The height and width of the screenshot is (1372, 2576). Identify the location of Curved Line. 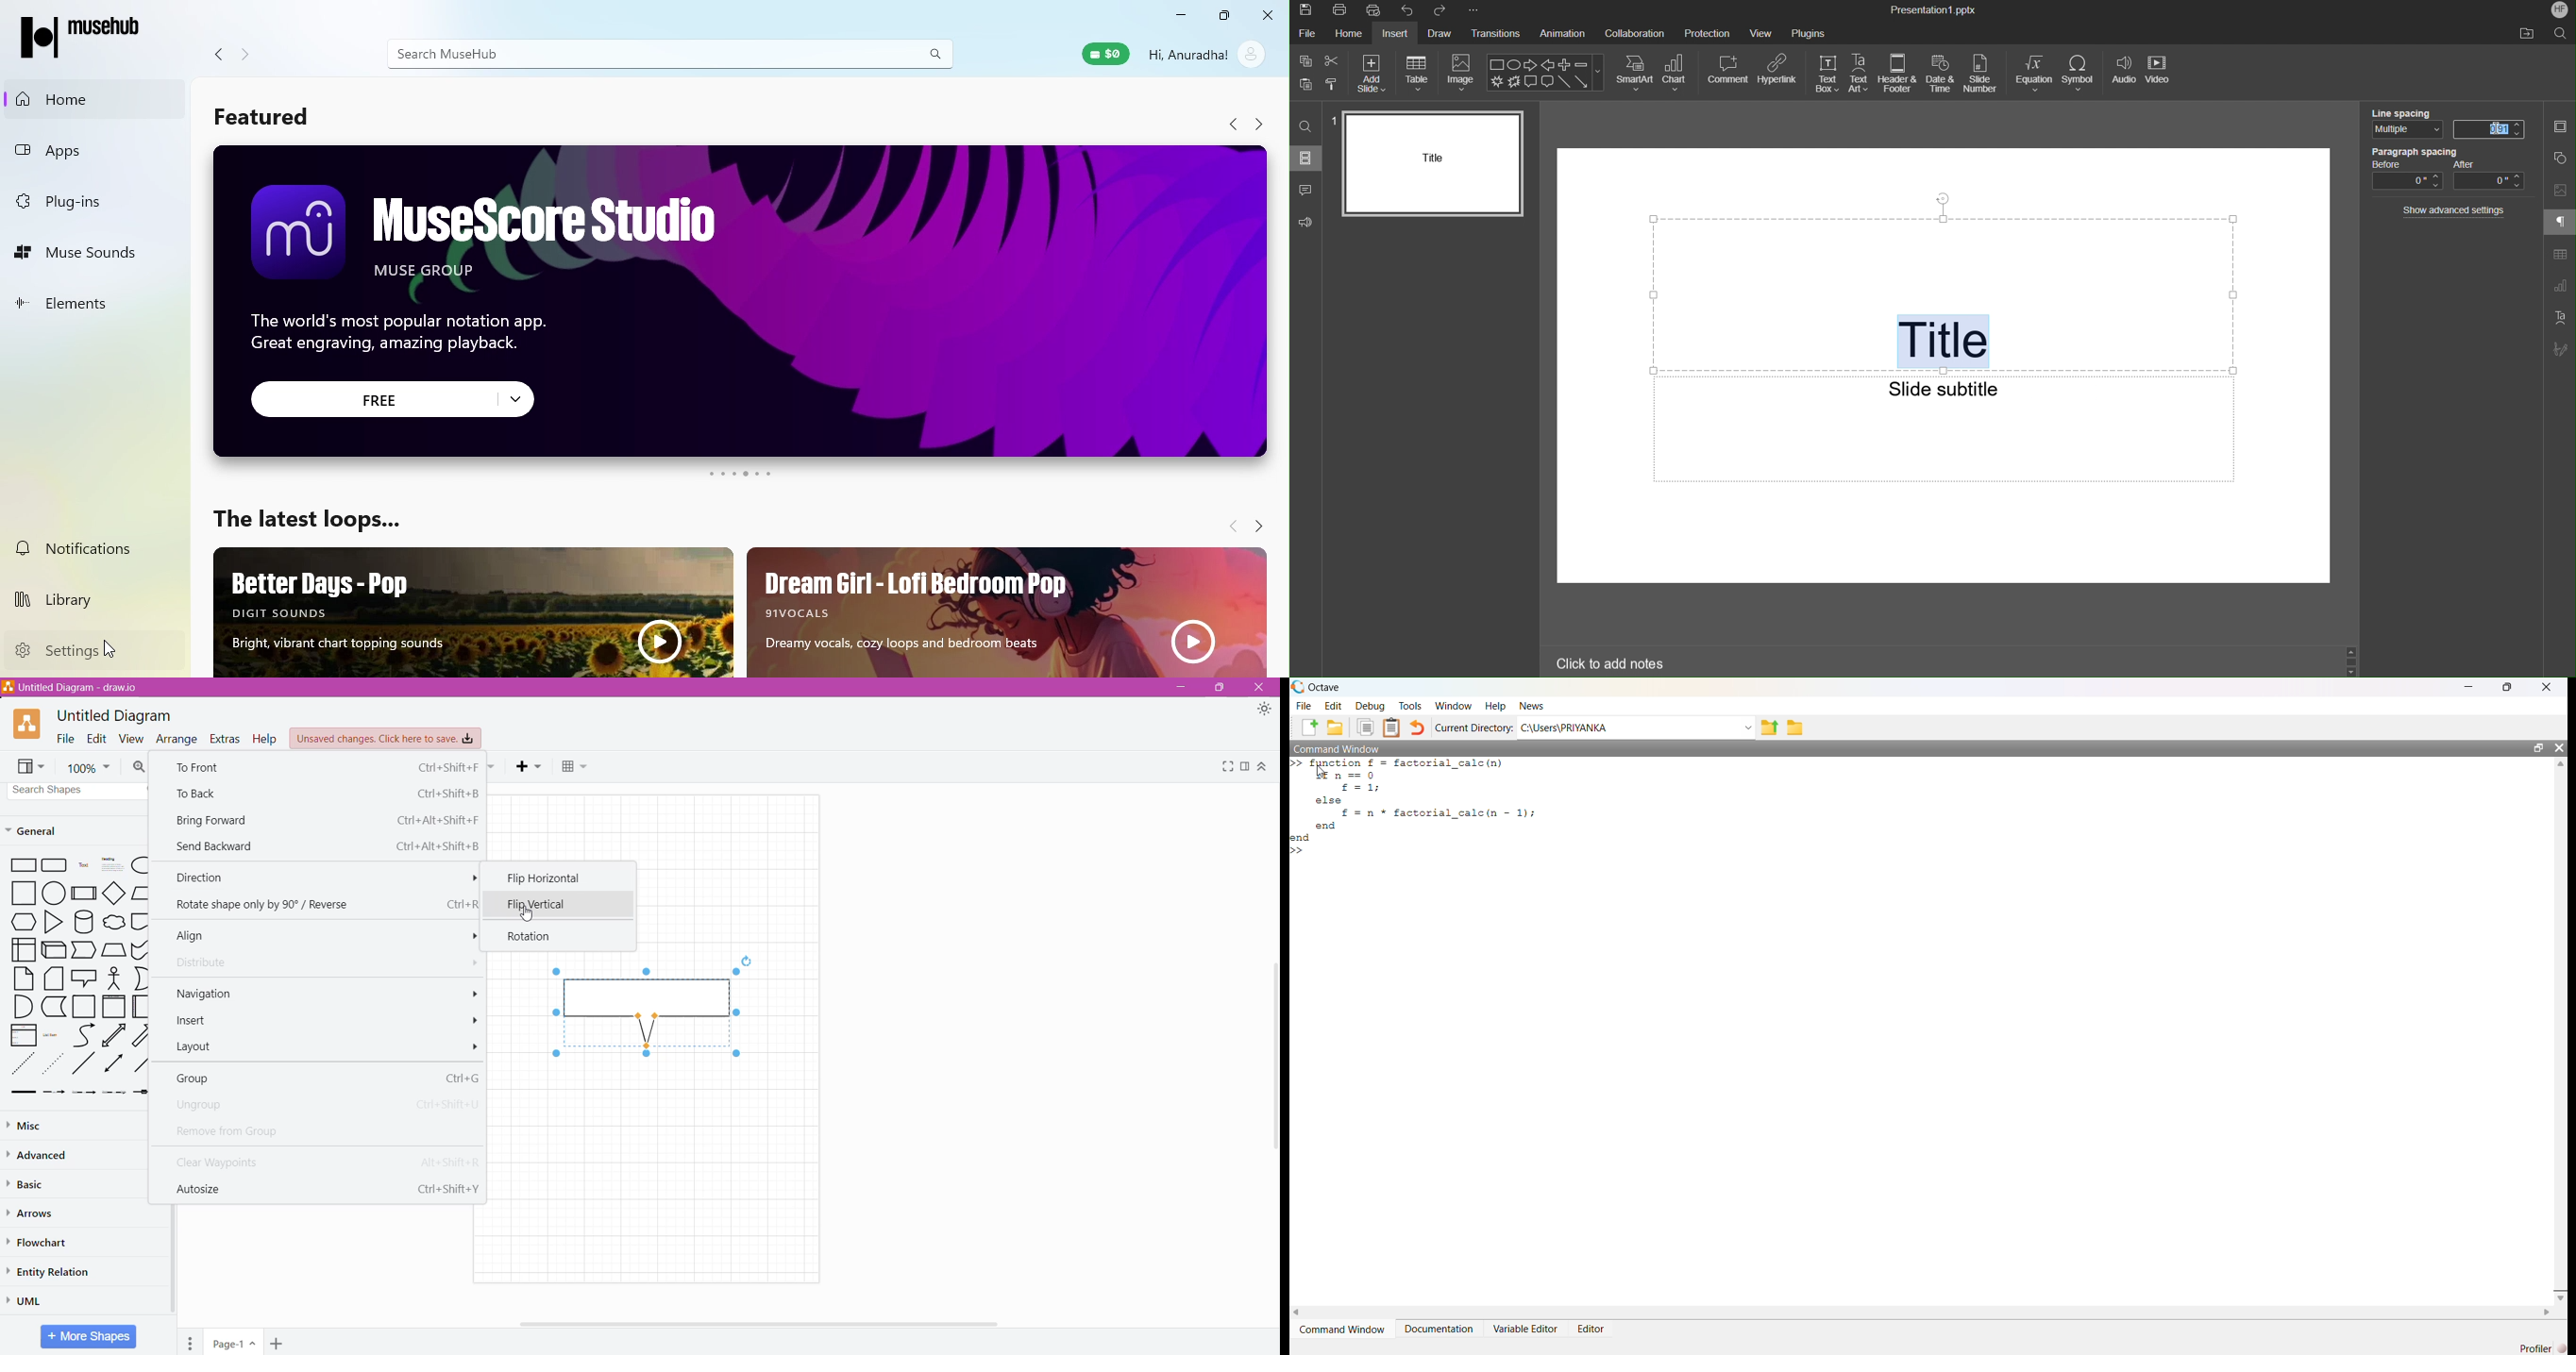
(83, 1034).